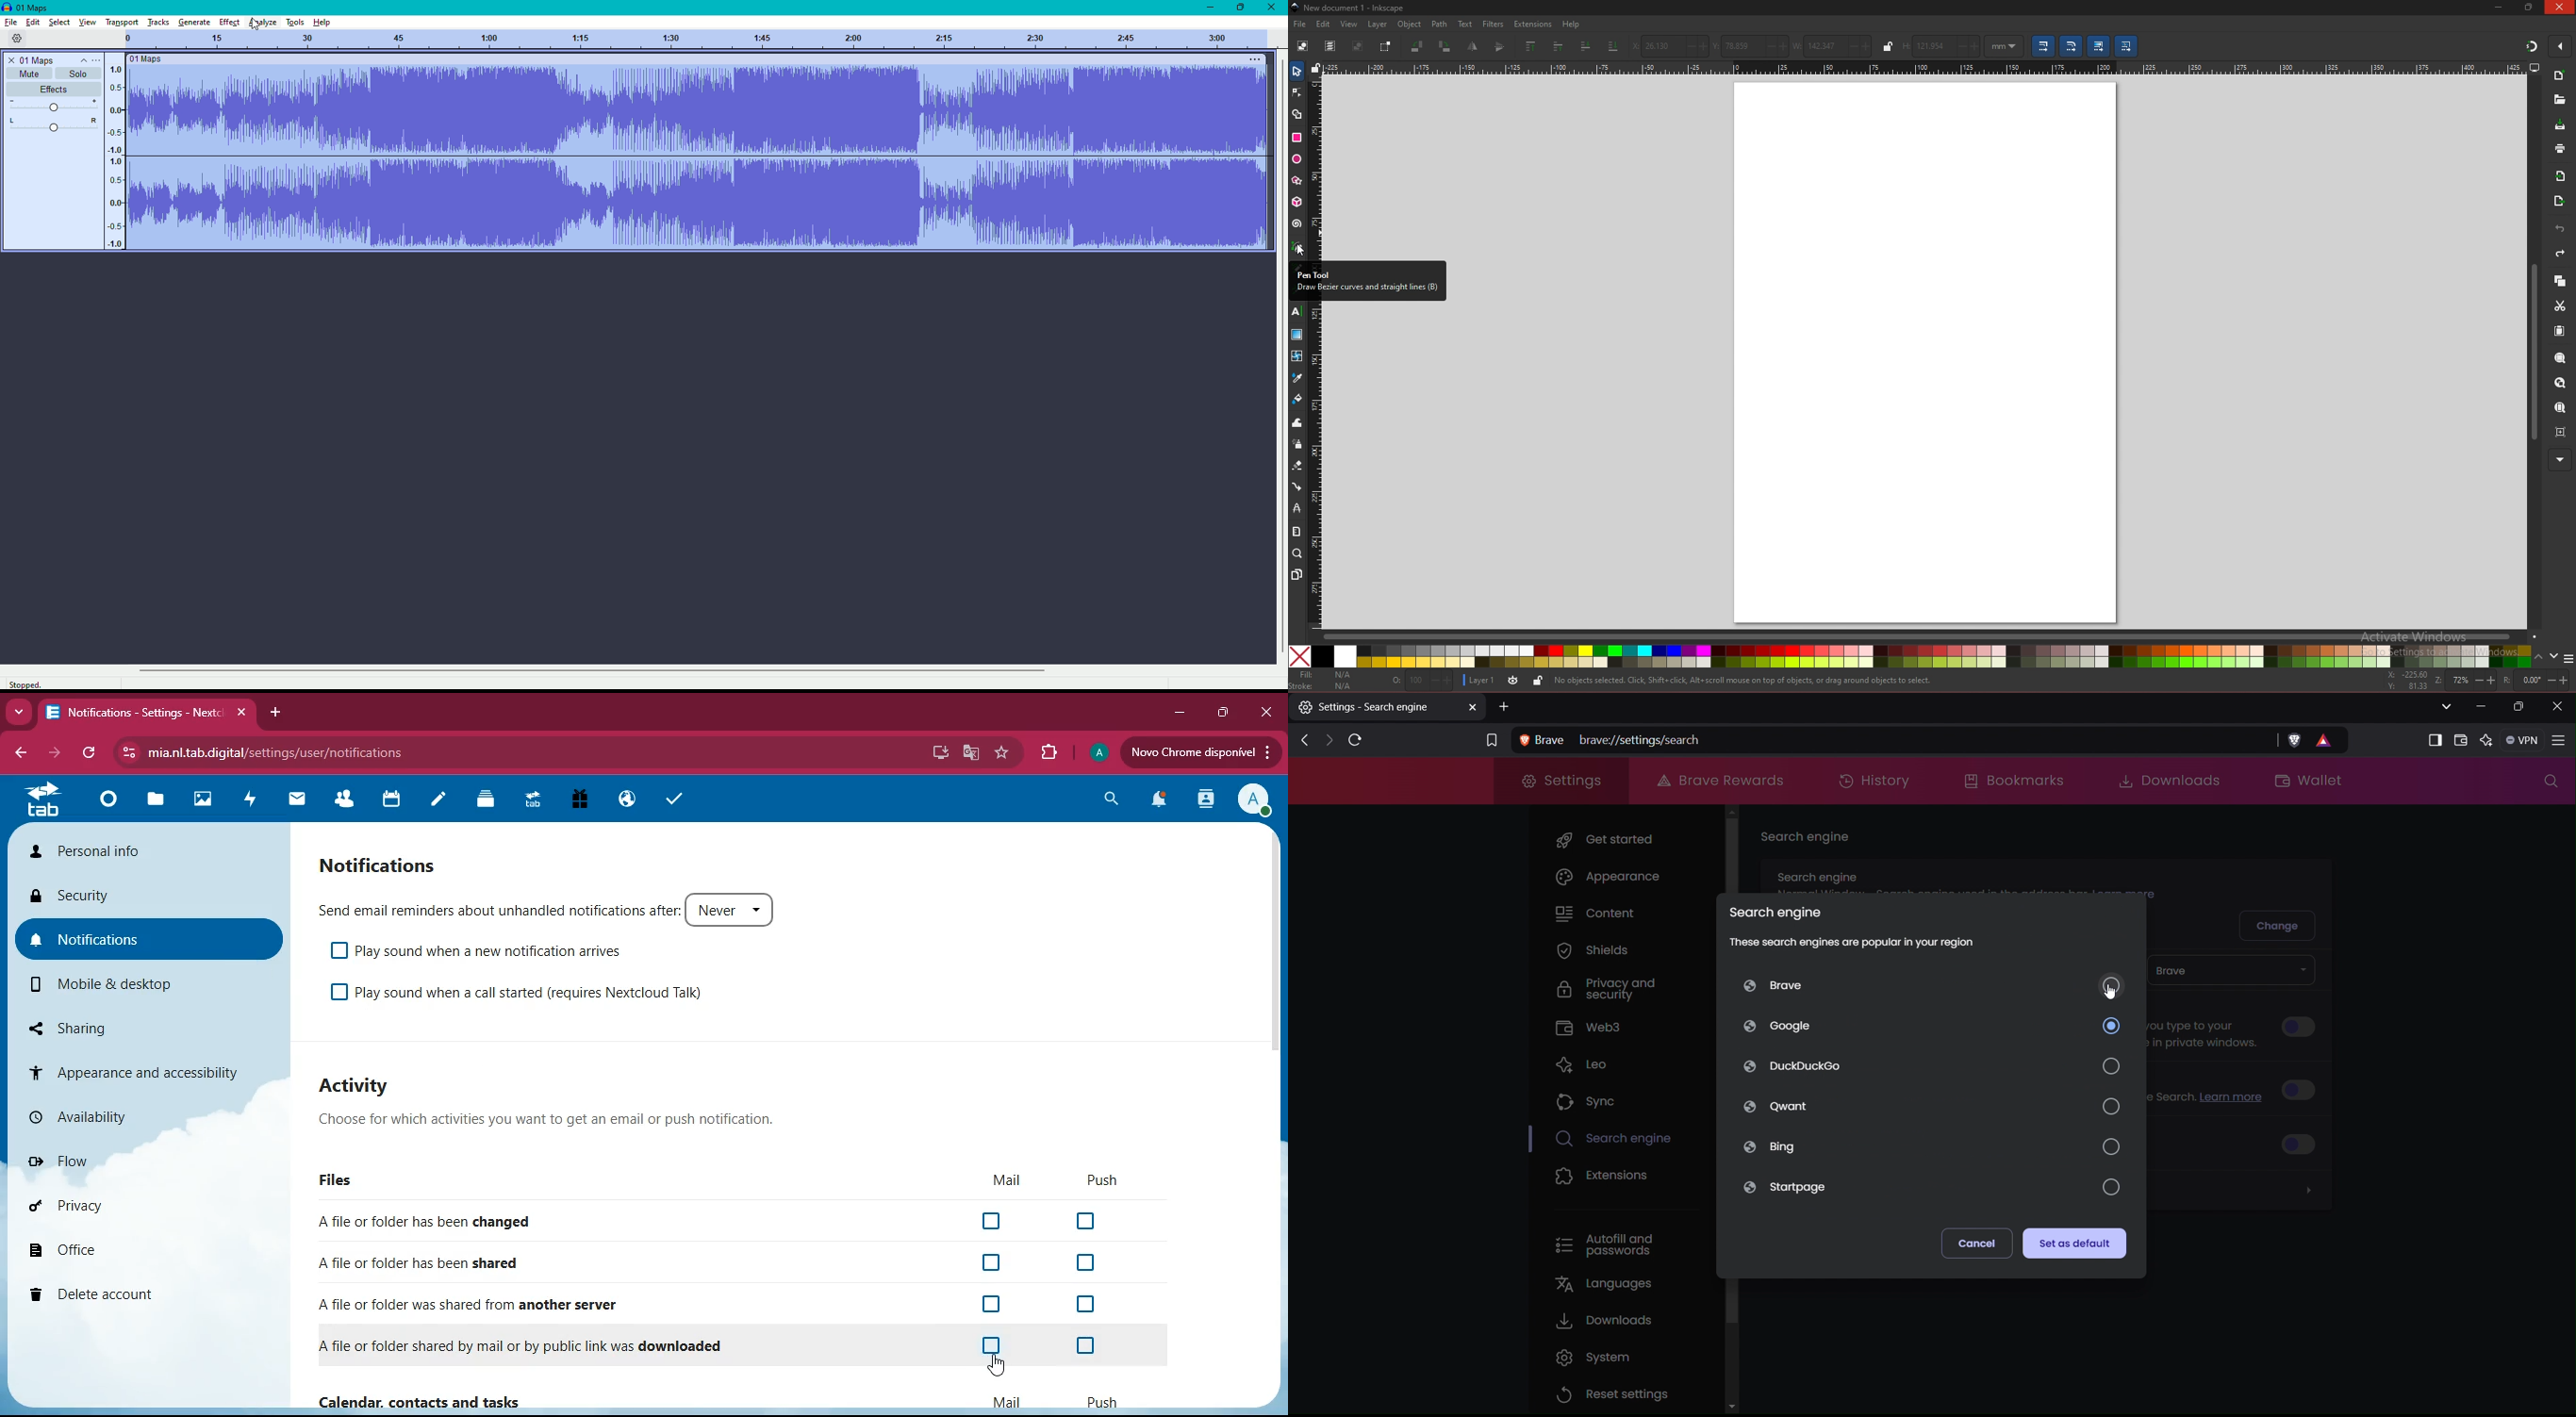 The image size is (2576, 1428). Describe the element at coordinates (999, 1366) in the screenshot. I see `pointing cursor` at that location.